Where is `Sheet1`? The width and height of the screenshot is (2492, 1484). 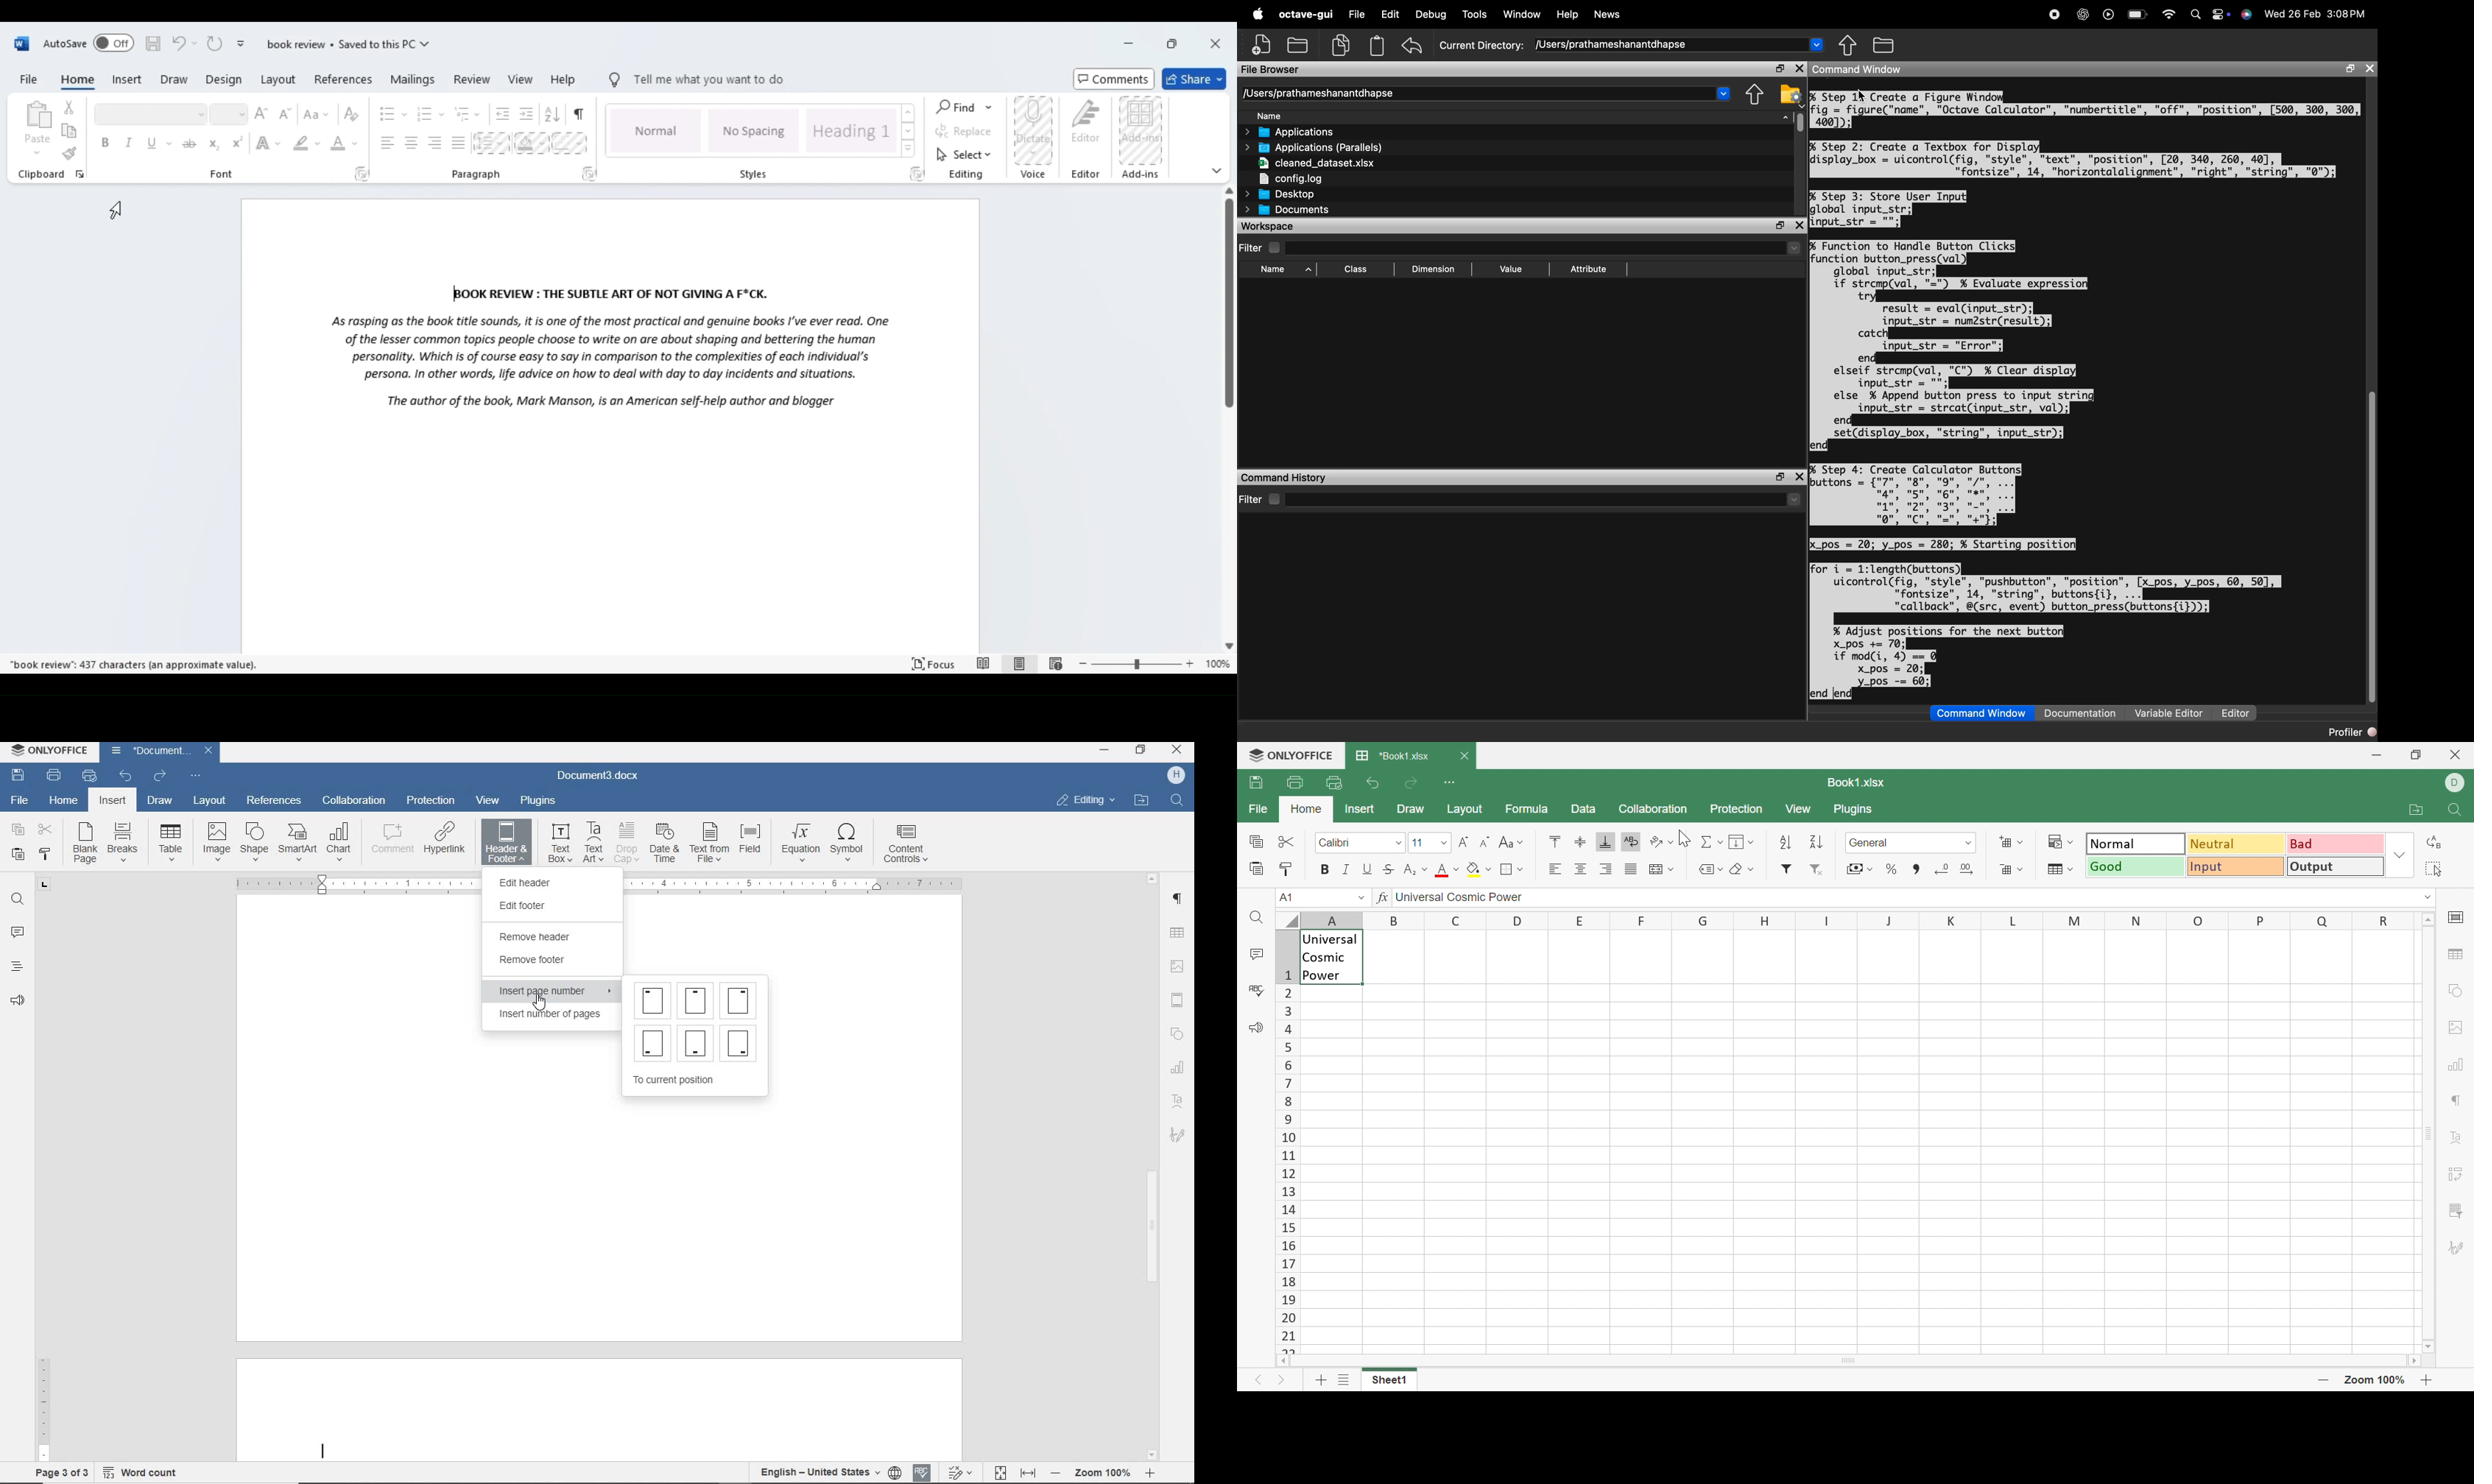 Sheet1 is located at coordinates (1392, 1382).